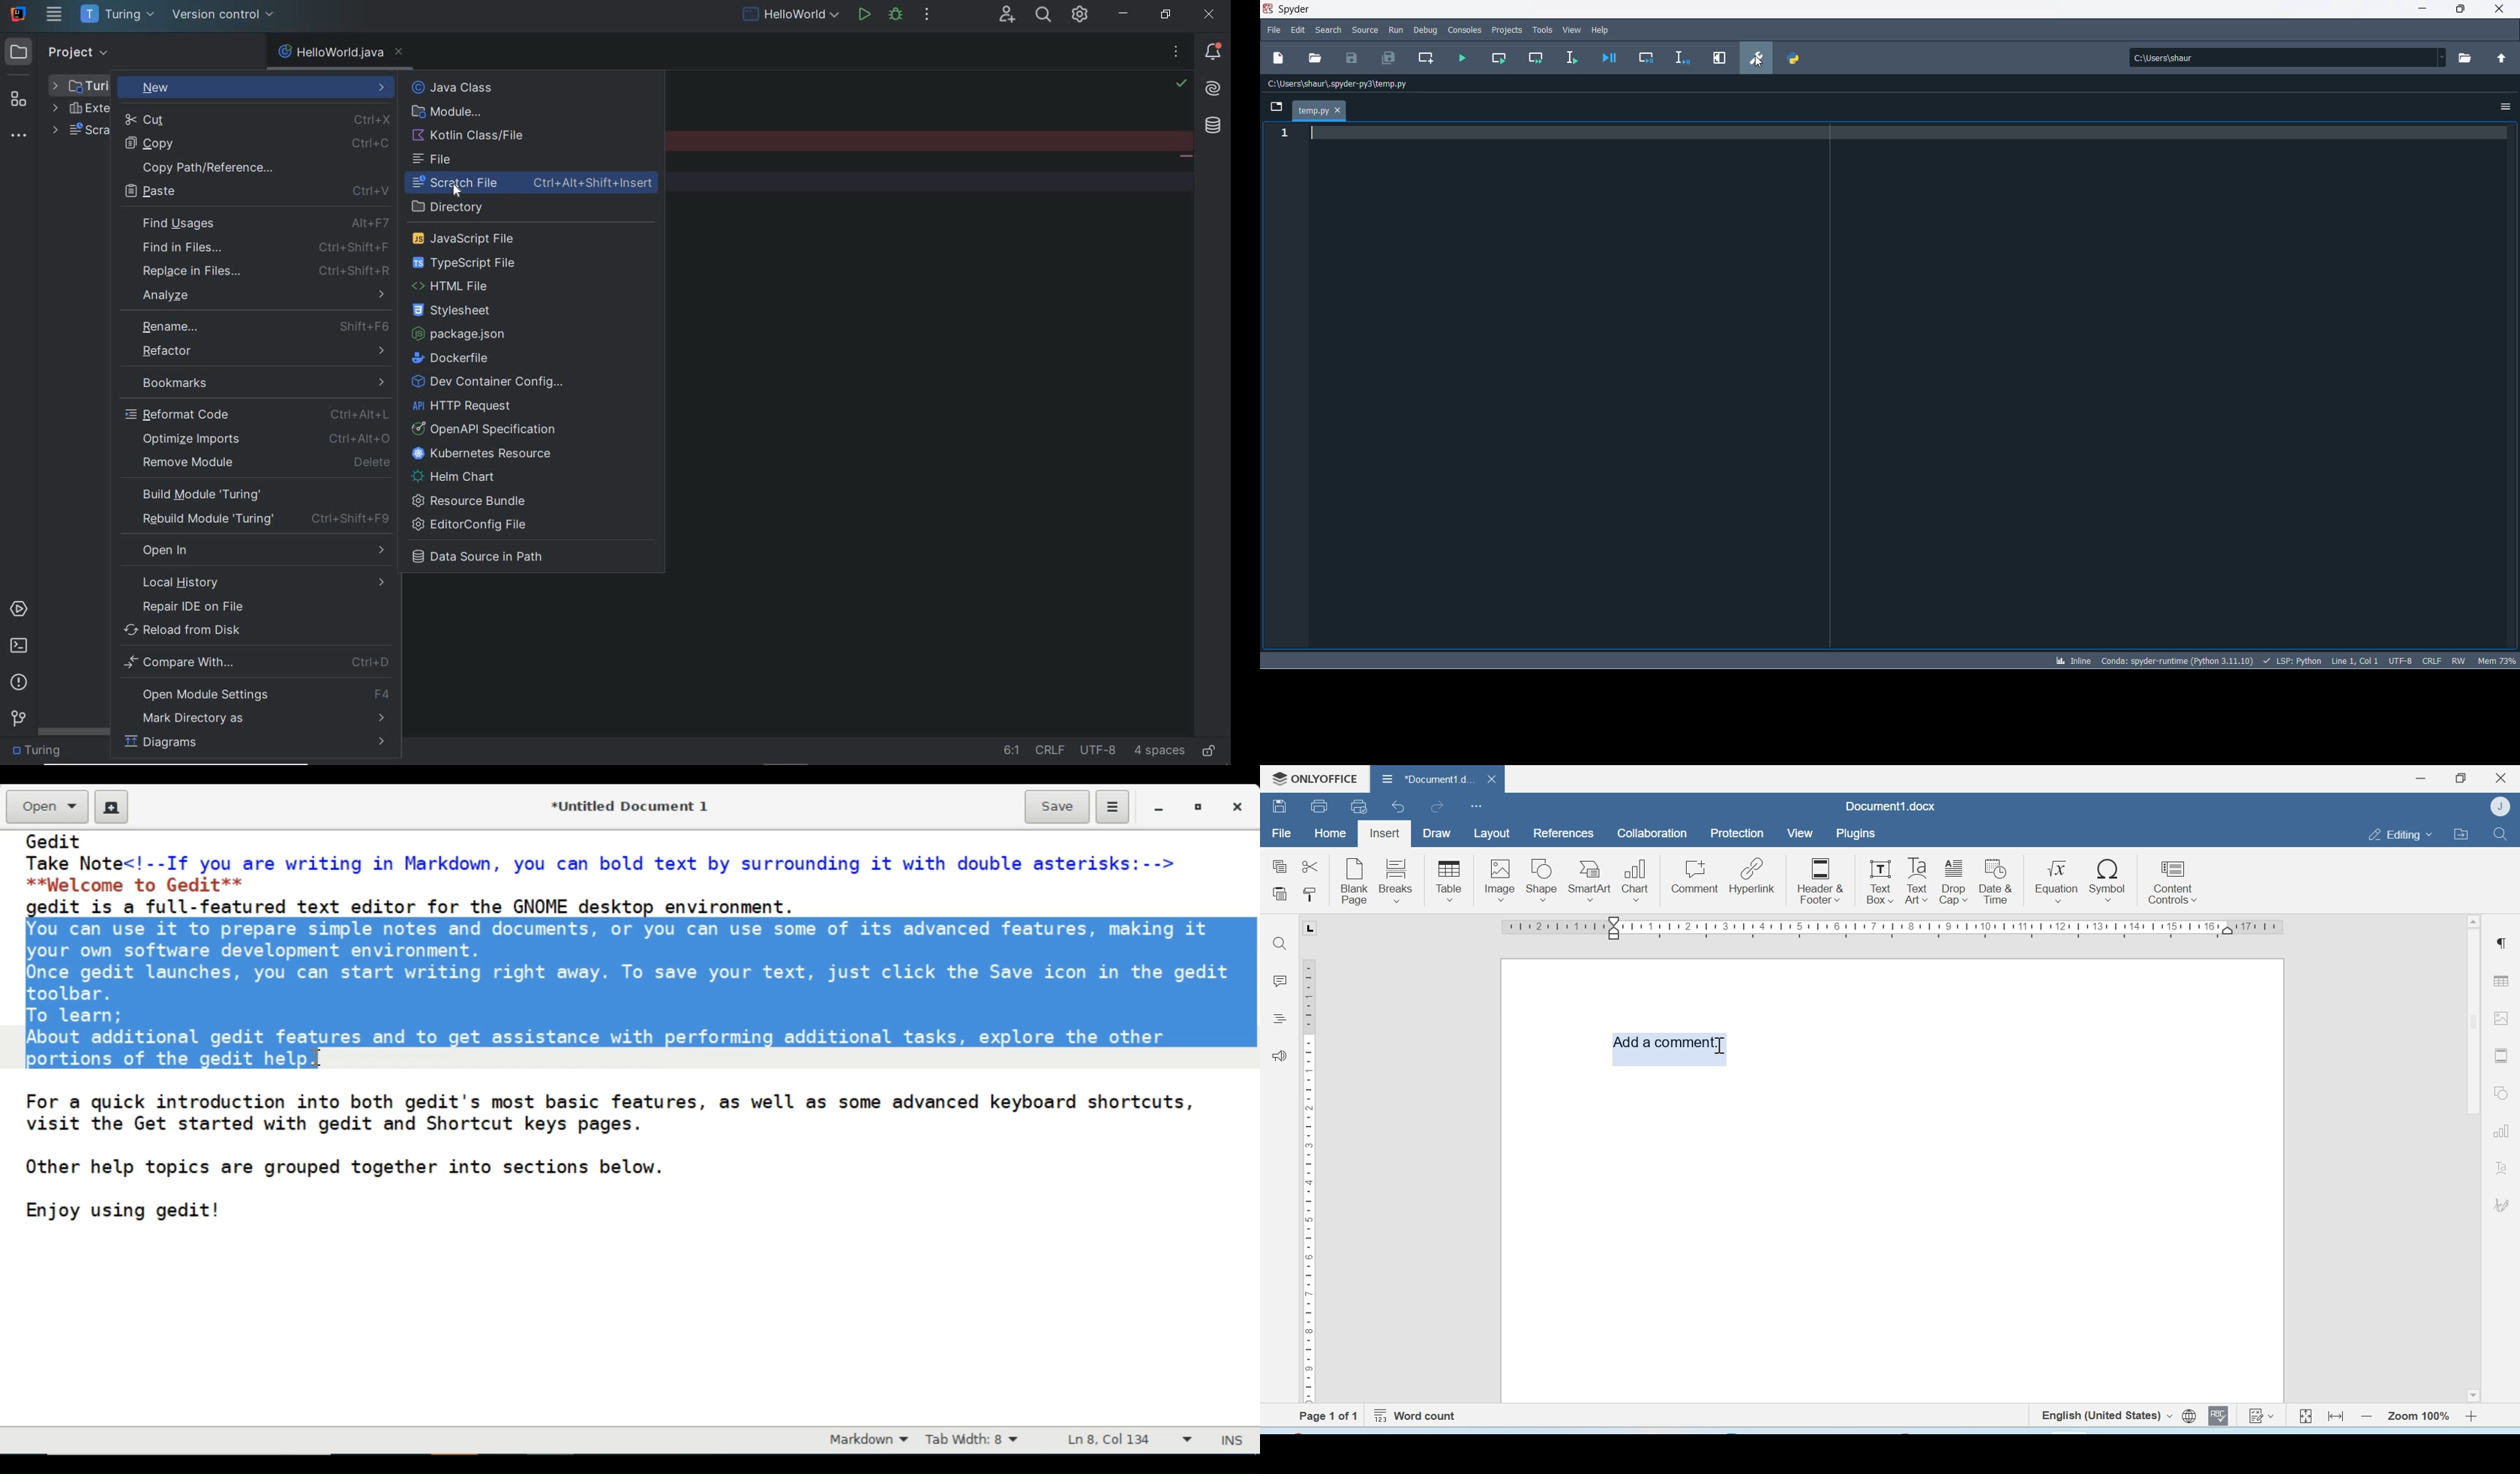  Describe the element at coordinates (1278, 58) in the screenshot. I see `new file` at that location.